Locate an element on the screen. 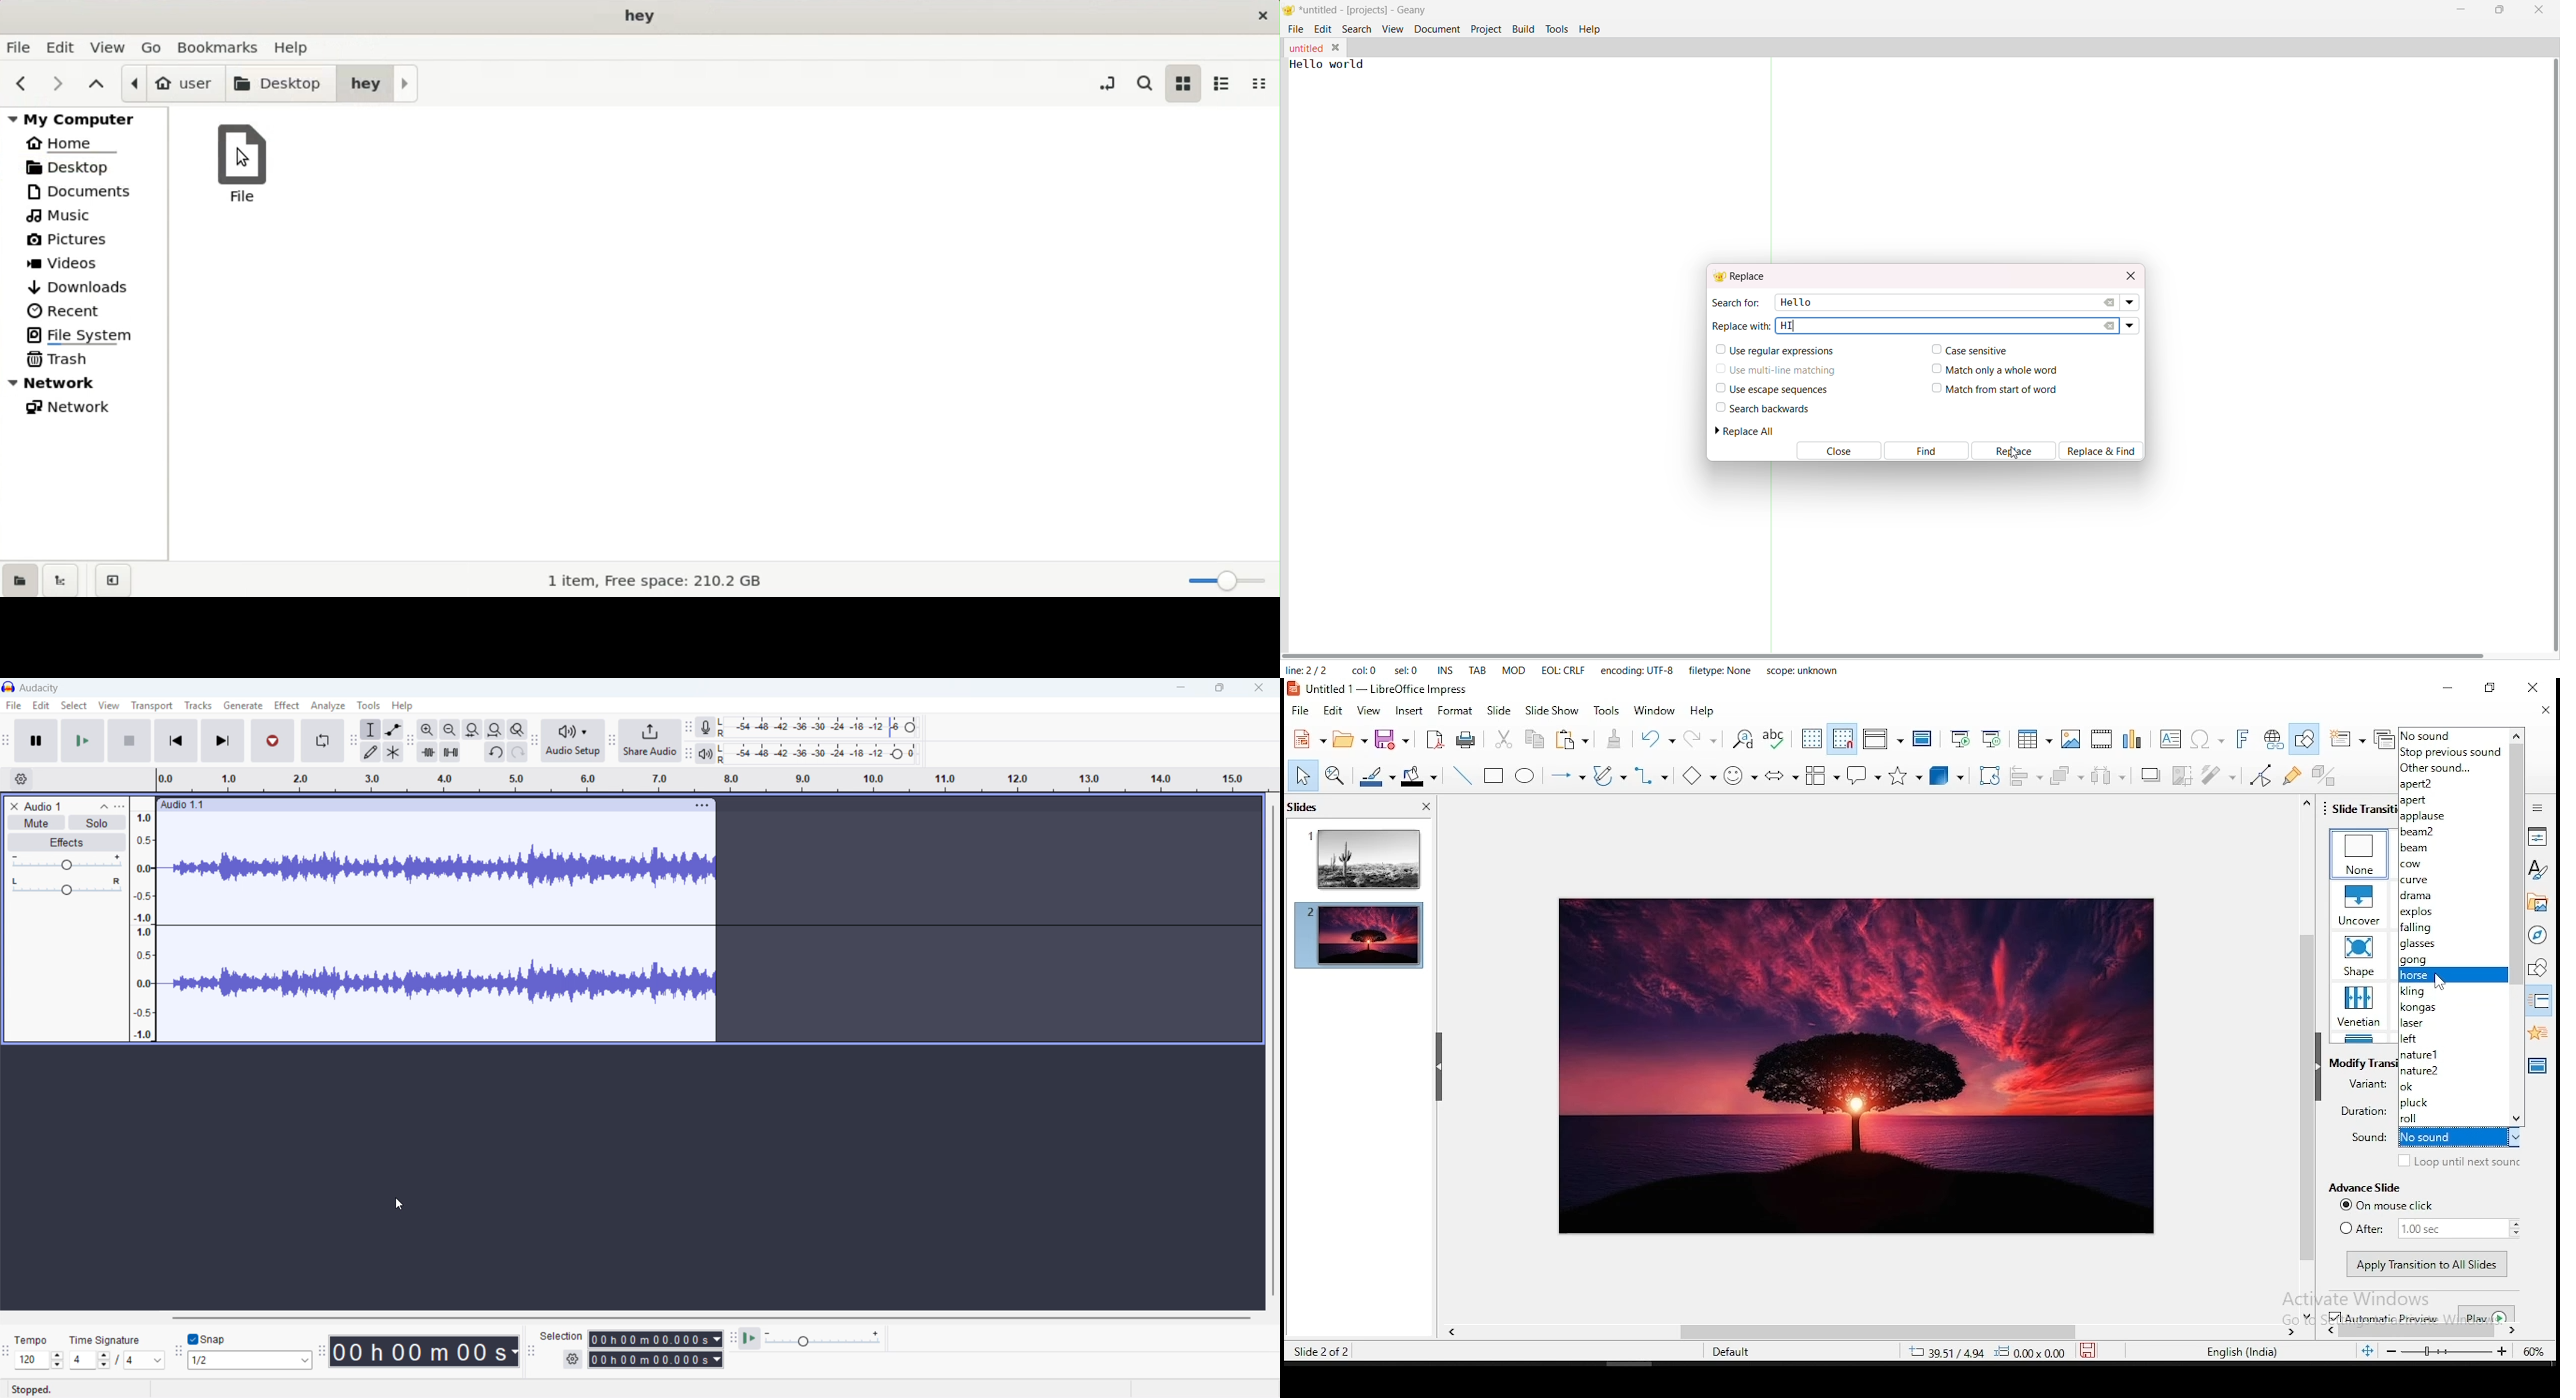 This screenshot has height=1400, width=2576. Pan - centre is located at coordinates (67, 887).